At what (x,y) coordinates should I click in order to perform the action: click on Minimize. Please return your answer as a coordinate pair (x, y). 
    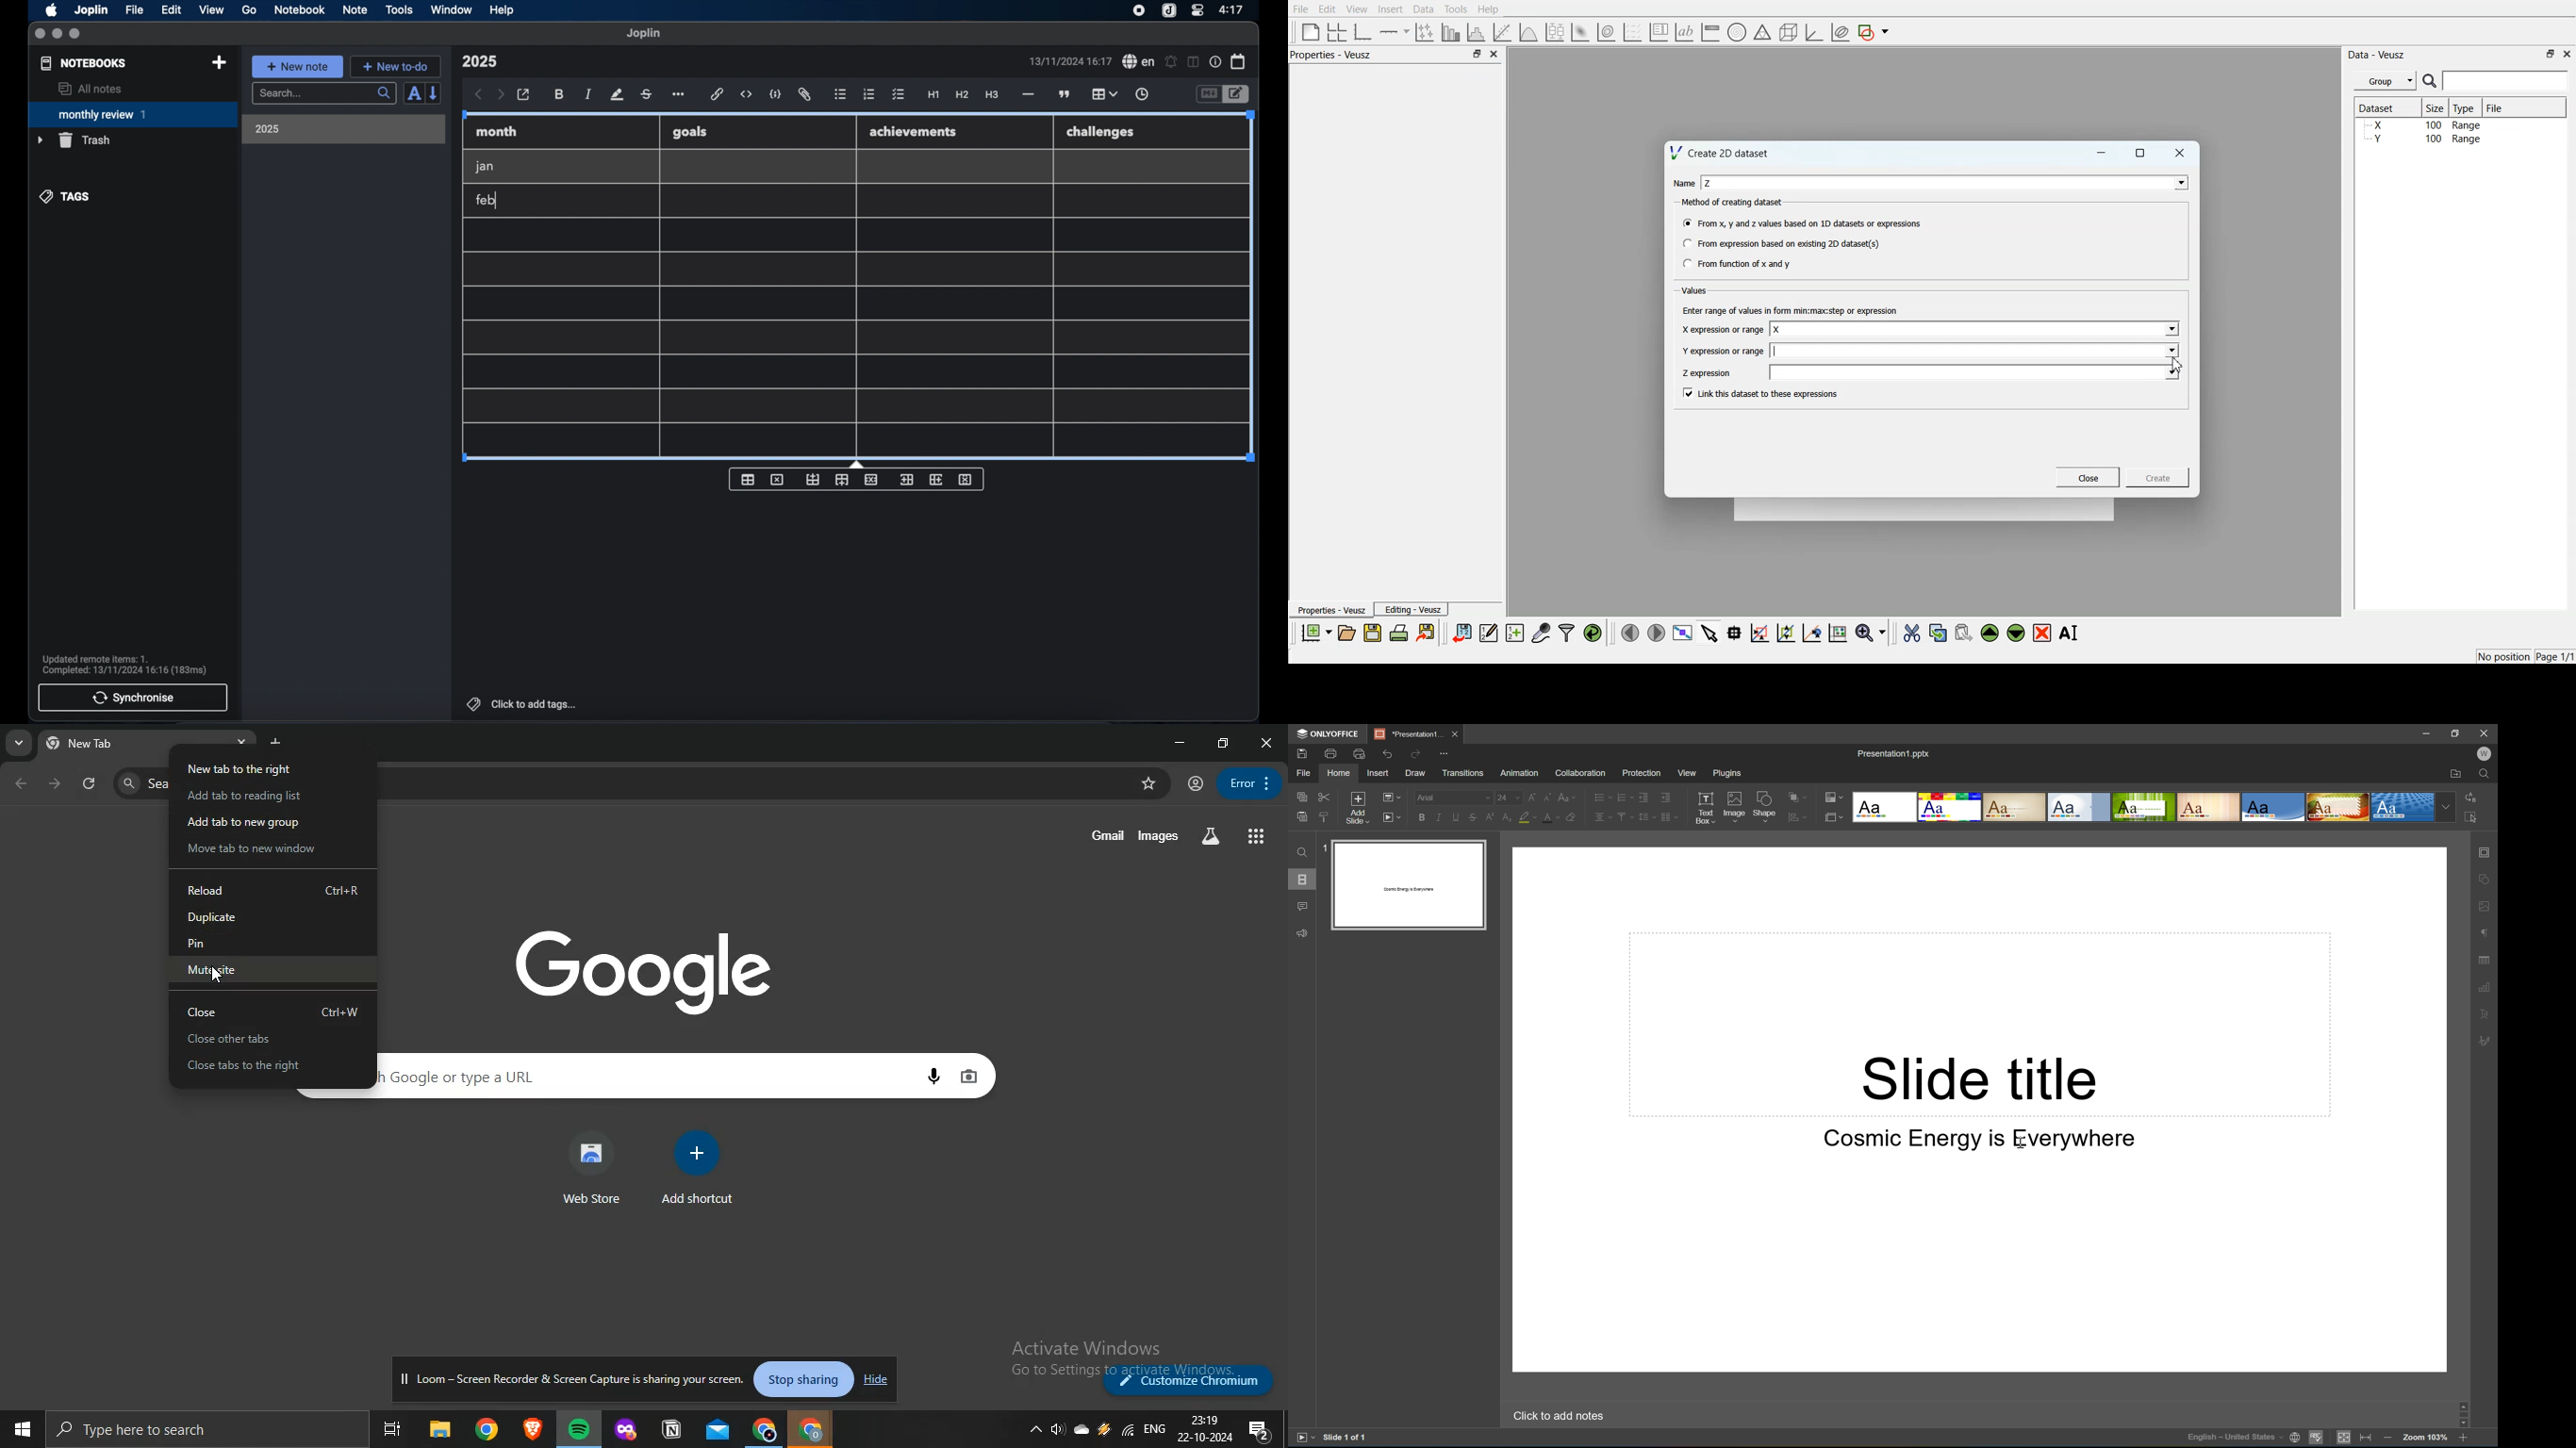
    Looking at the image, I should click on (2428, 733).